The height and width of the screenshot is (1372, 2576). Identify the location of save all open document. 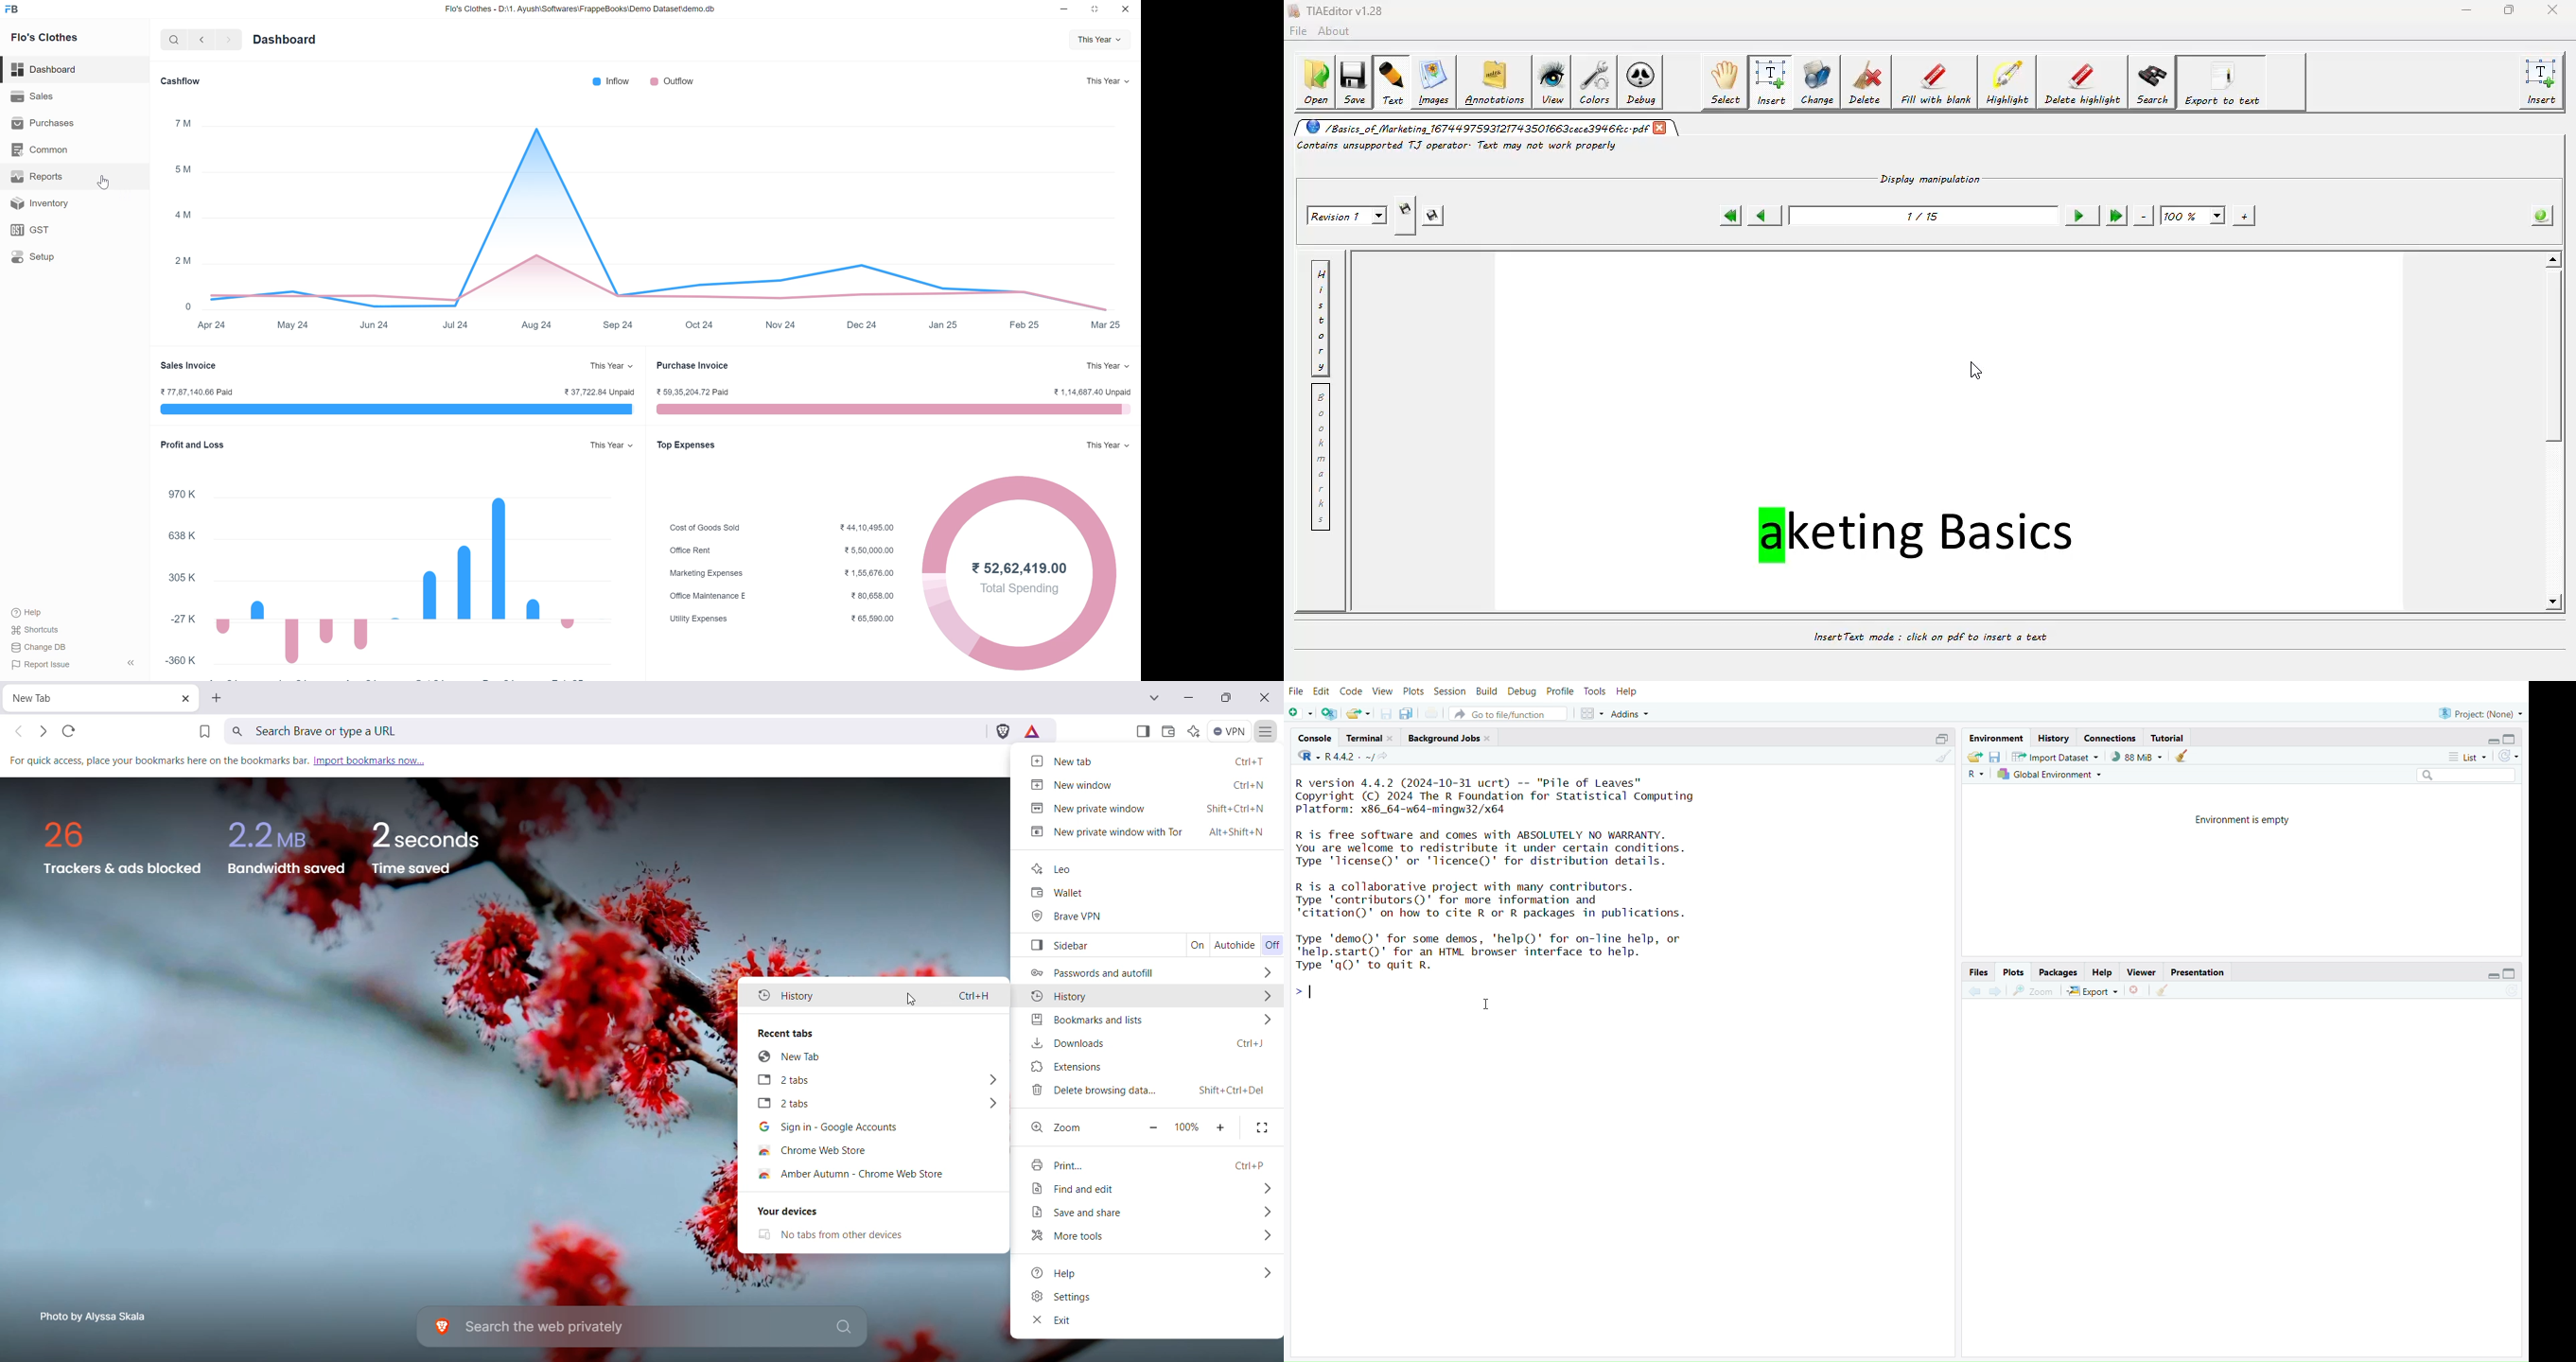
(1410, 713).